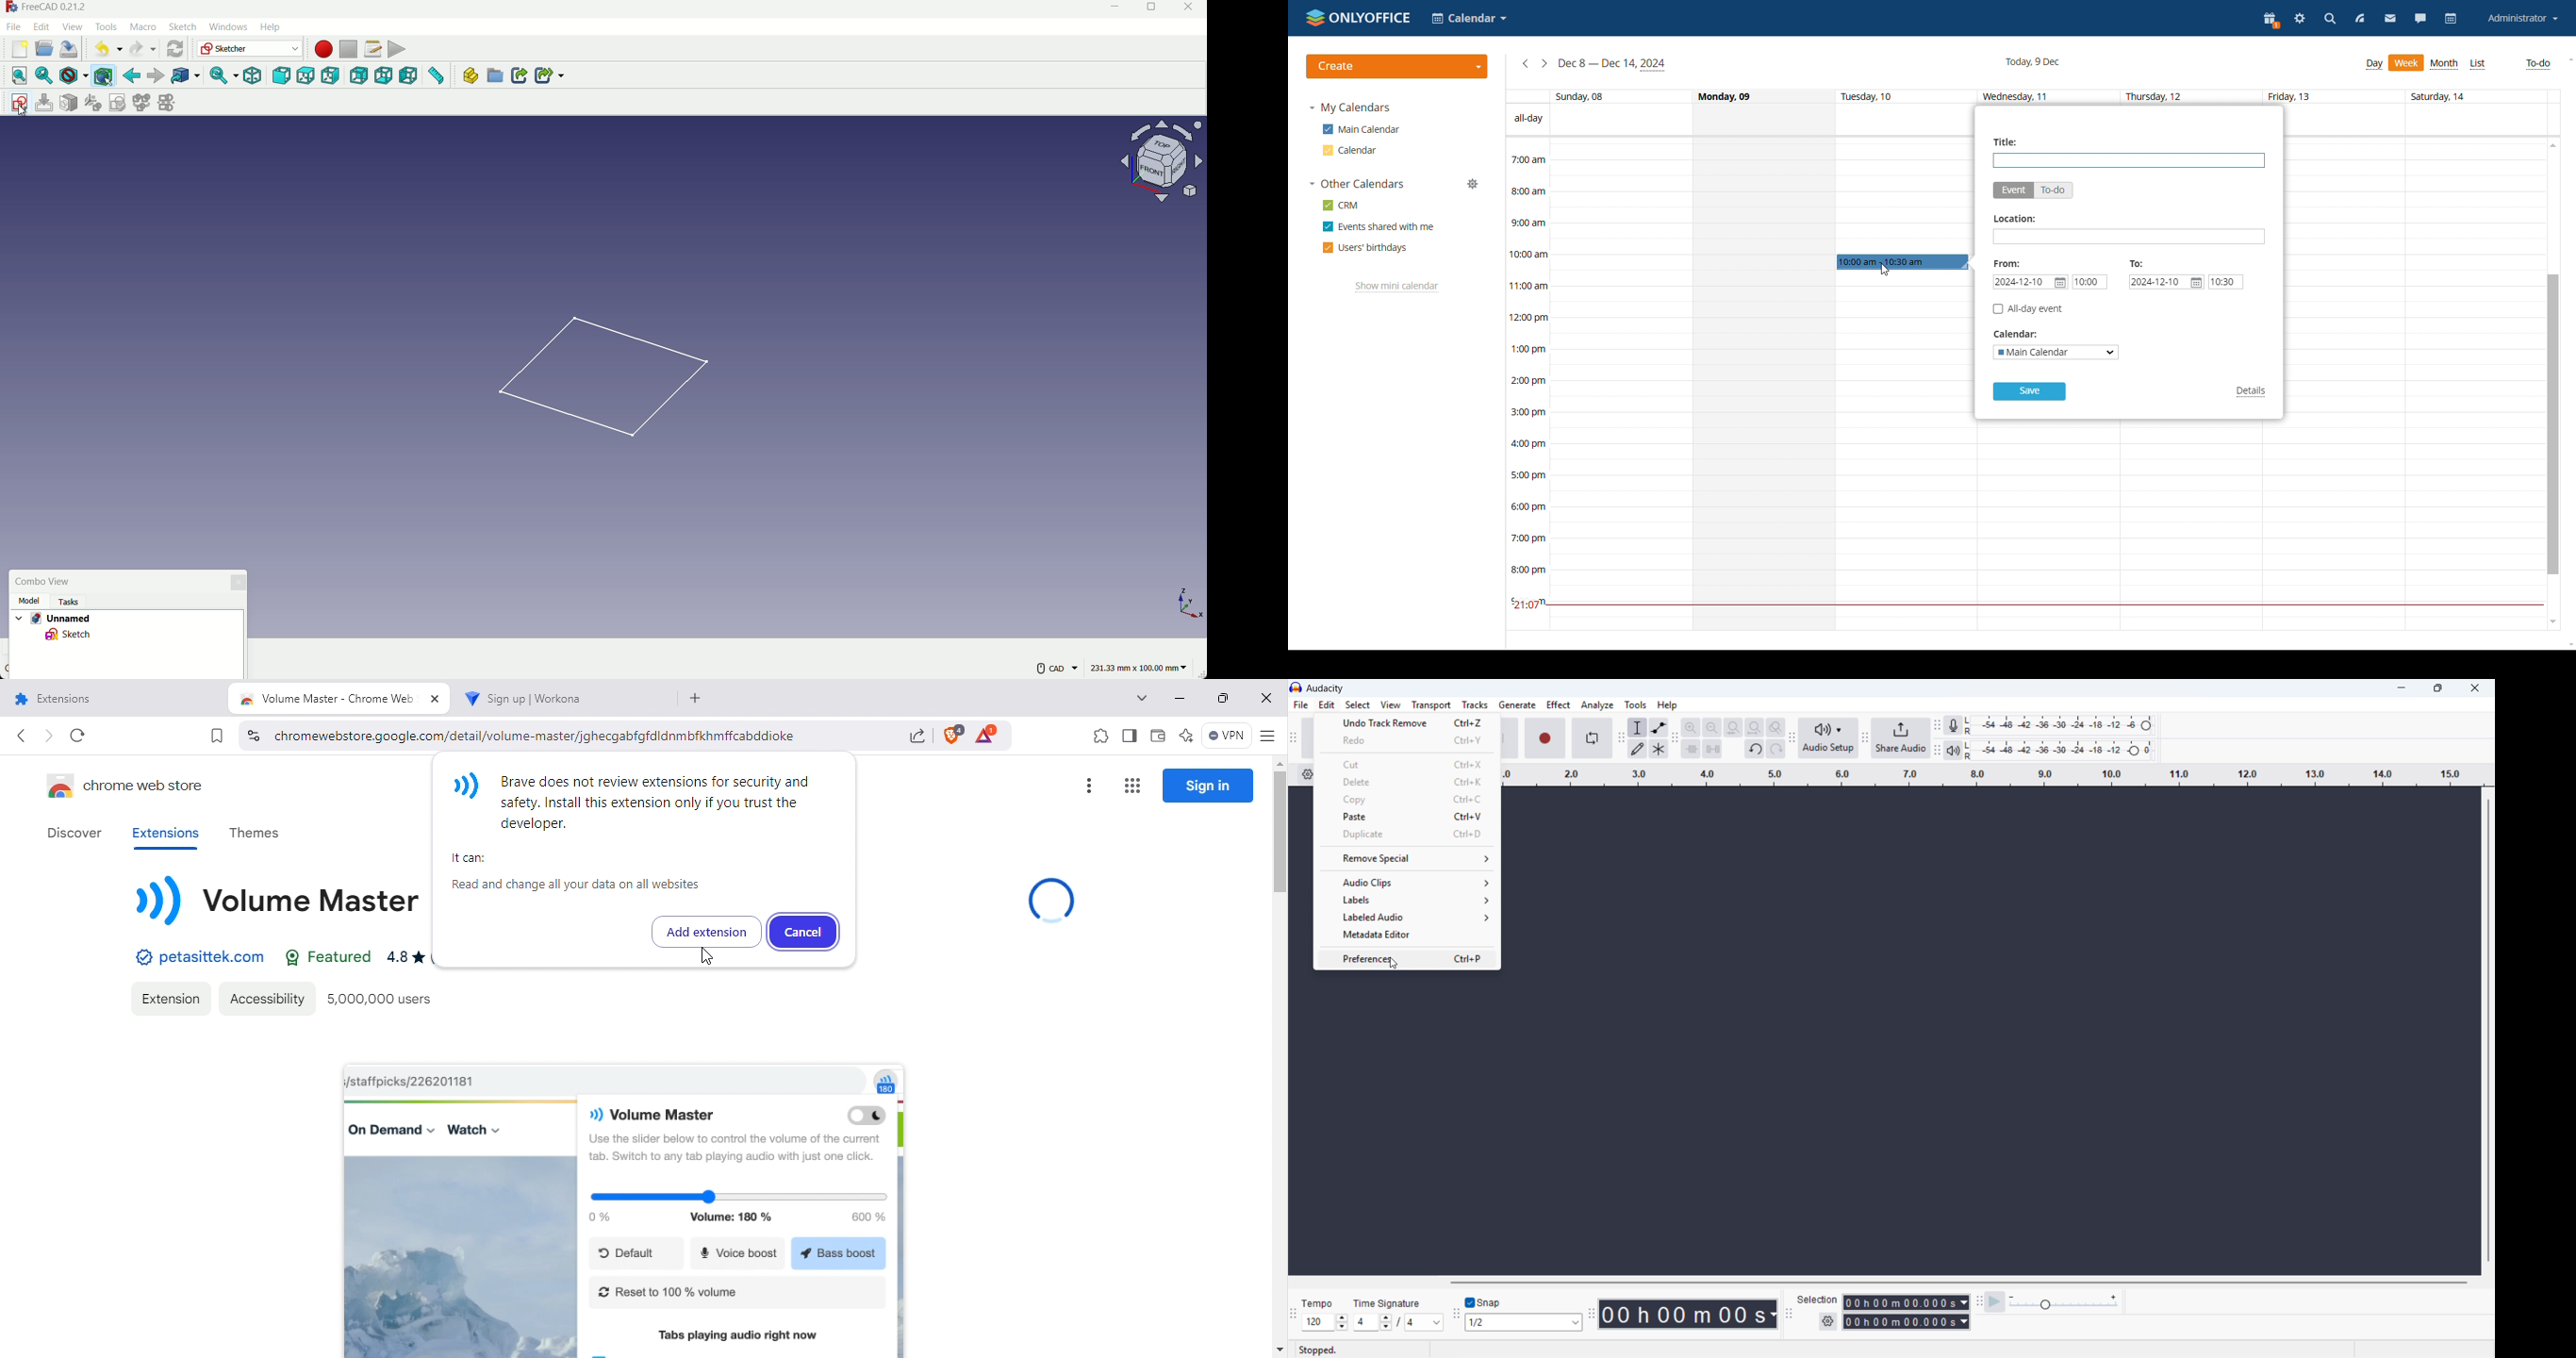  I want to click on timeline settings, so click(1307, 775).